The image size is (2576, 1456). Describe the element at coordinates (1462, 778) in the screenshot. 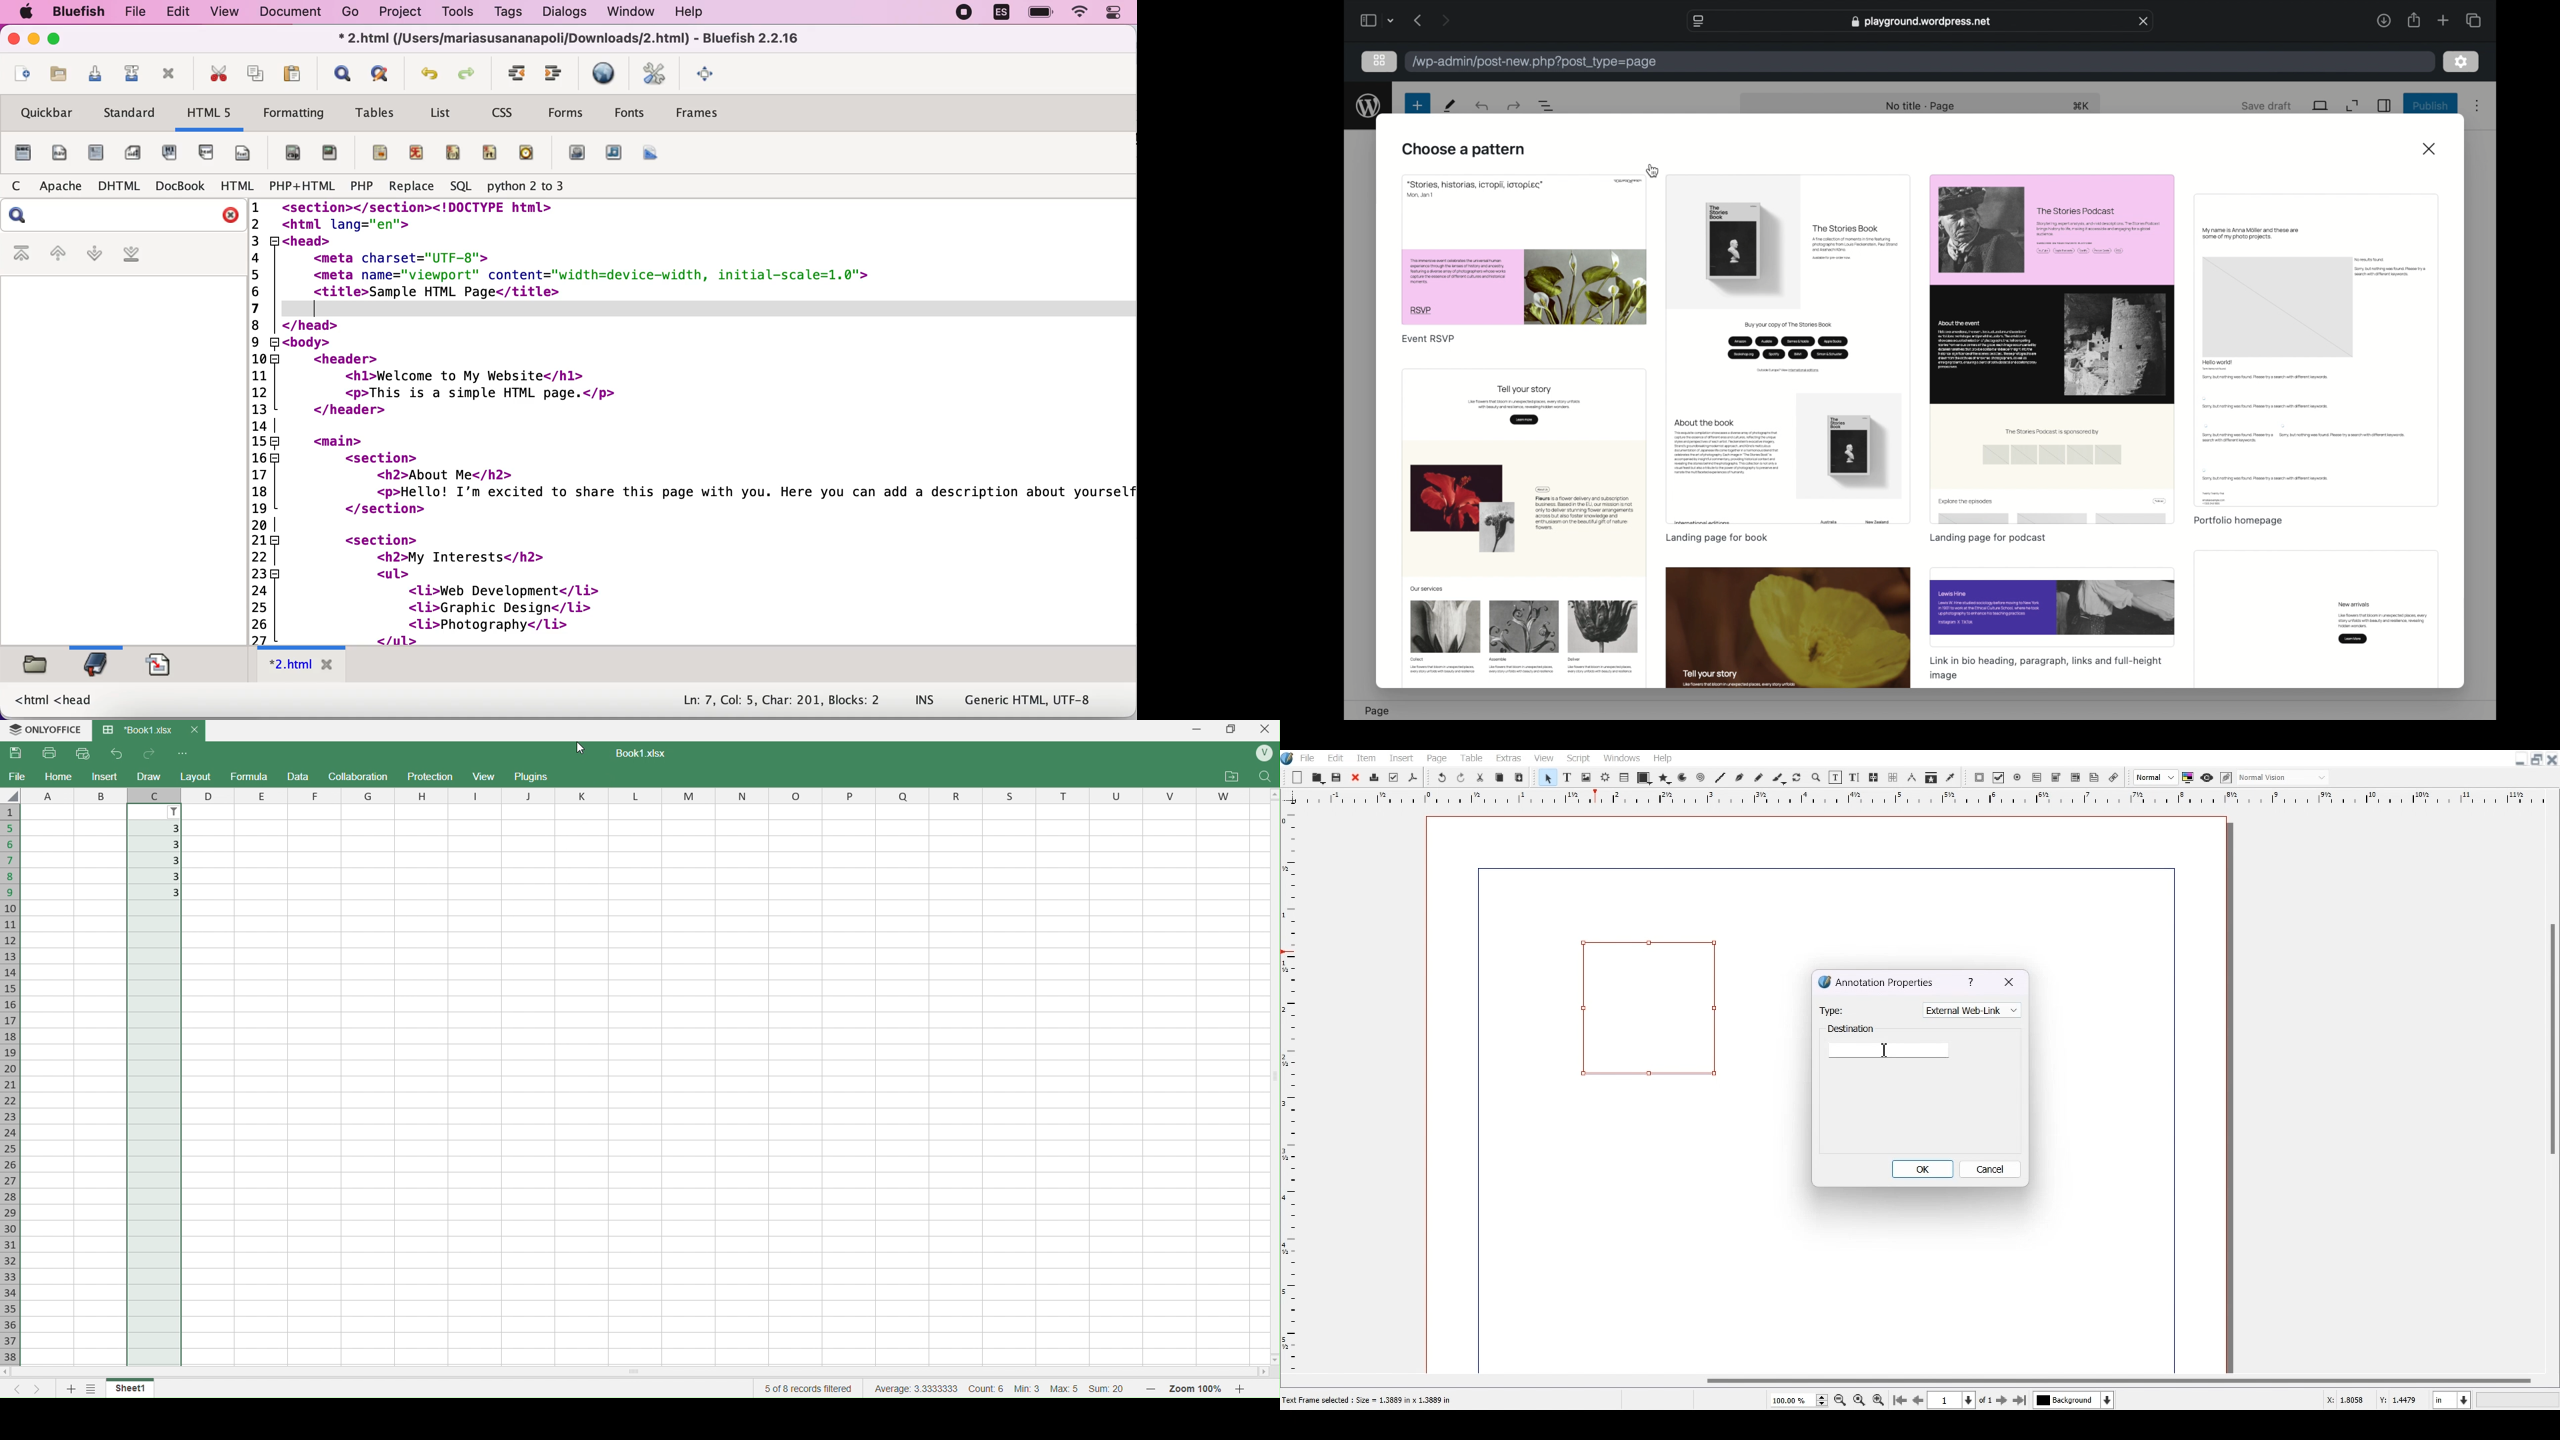

I see `Redo` at that location.